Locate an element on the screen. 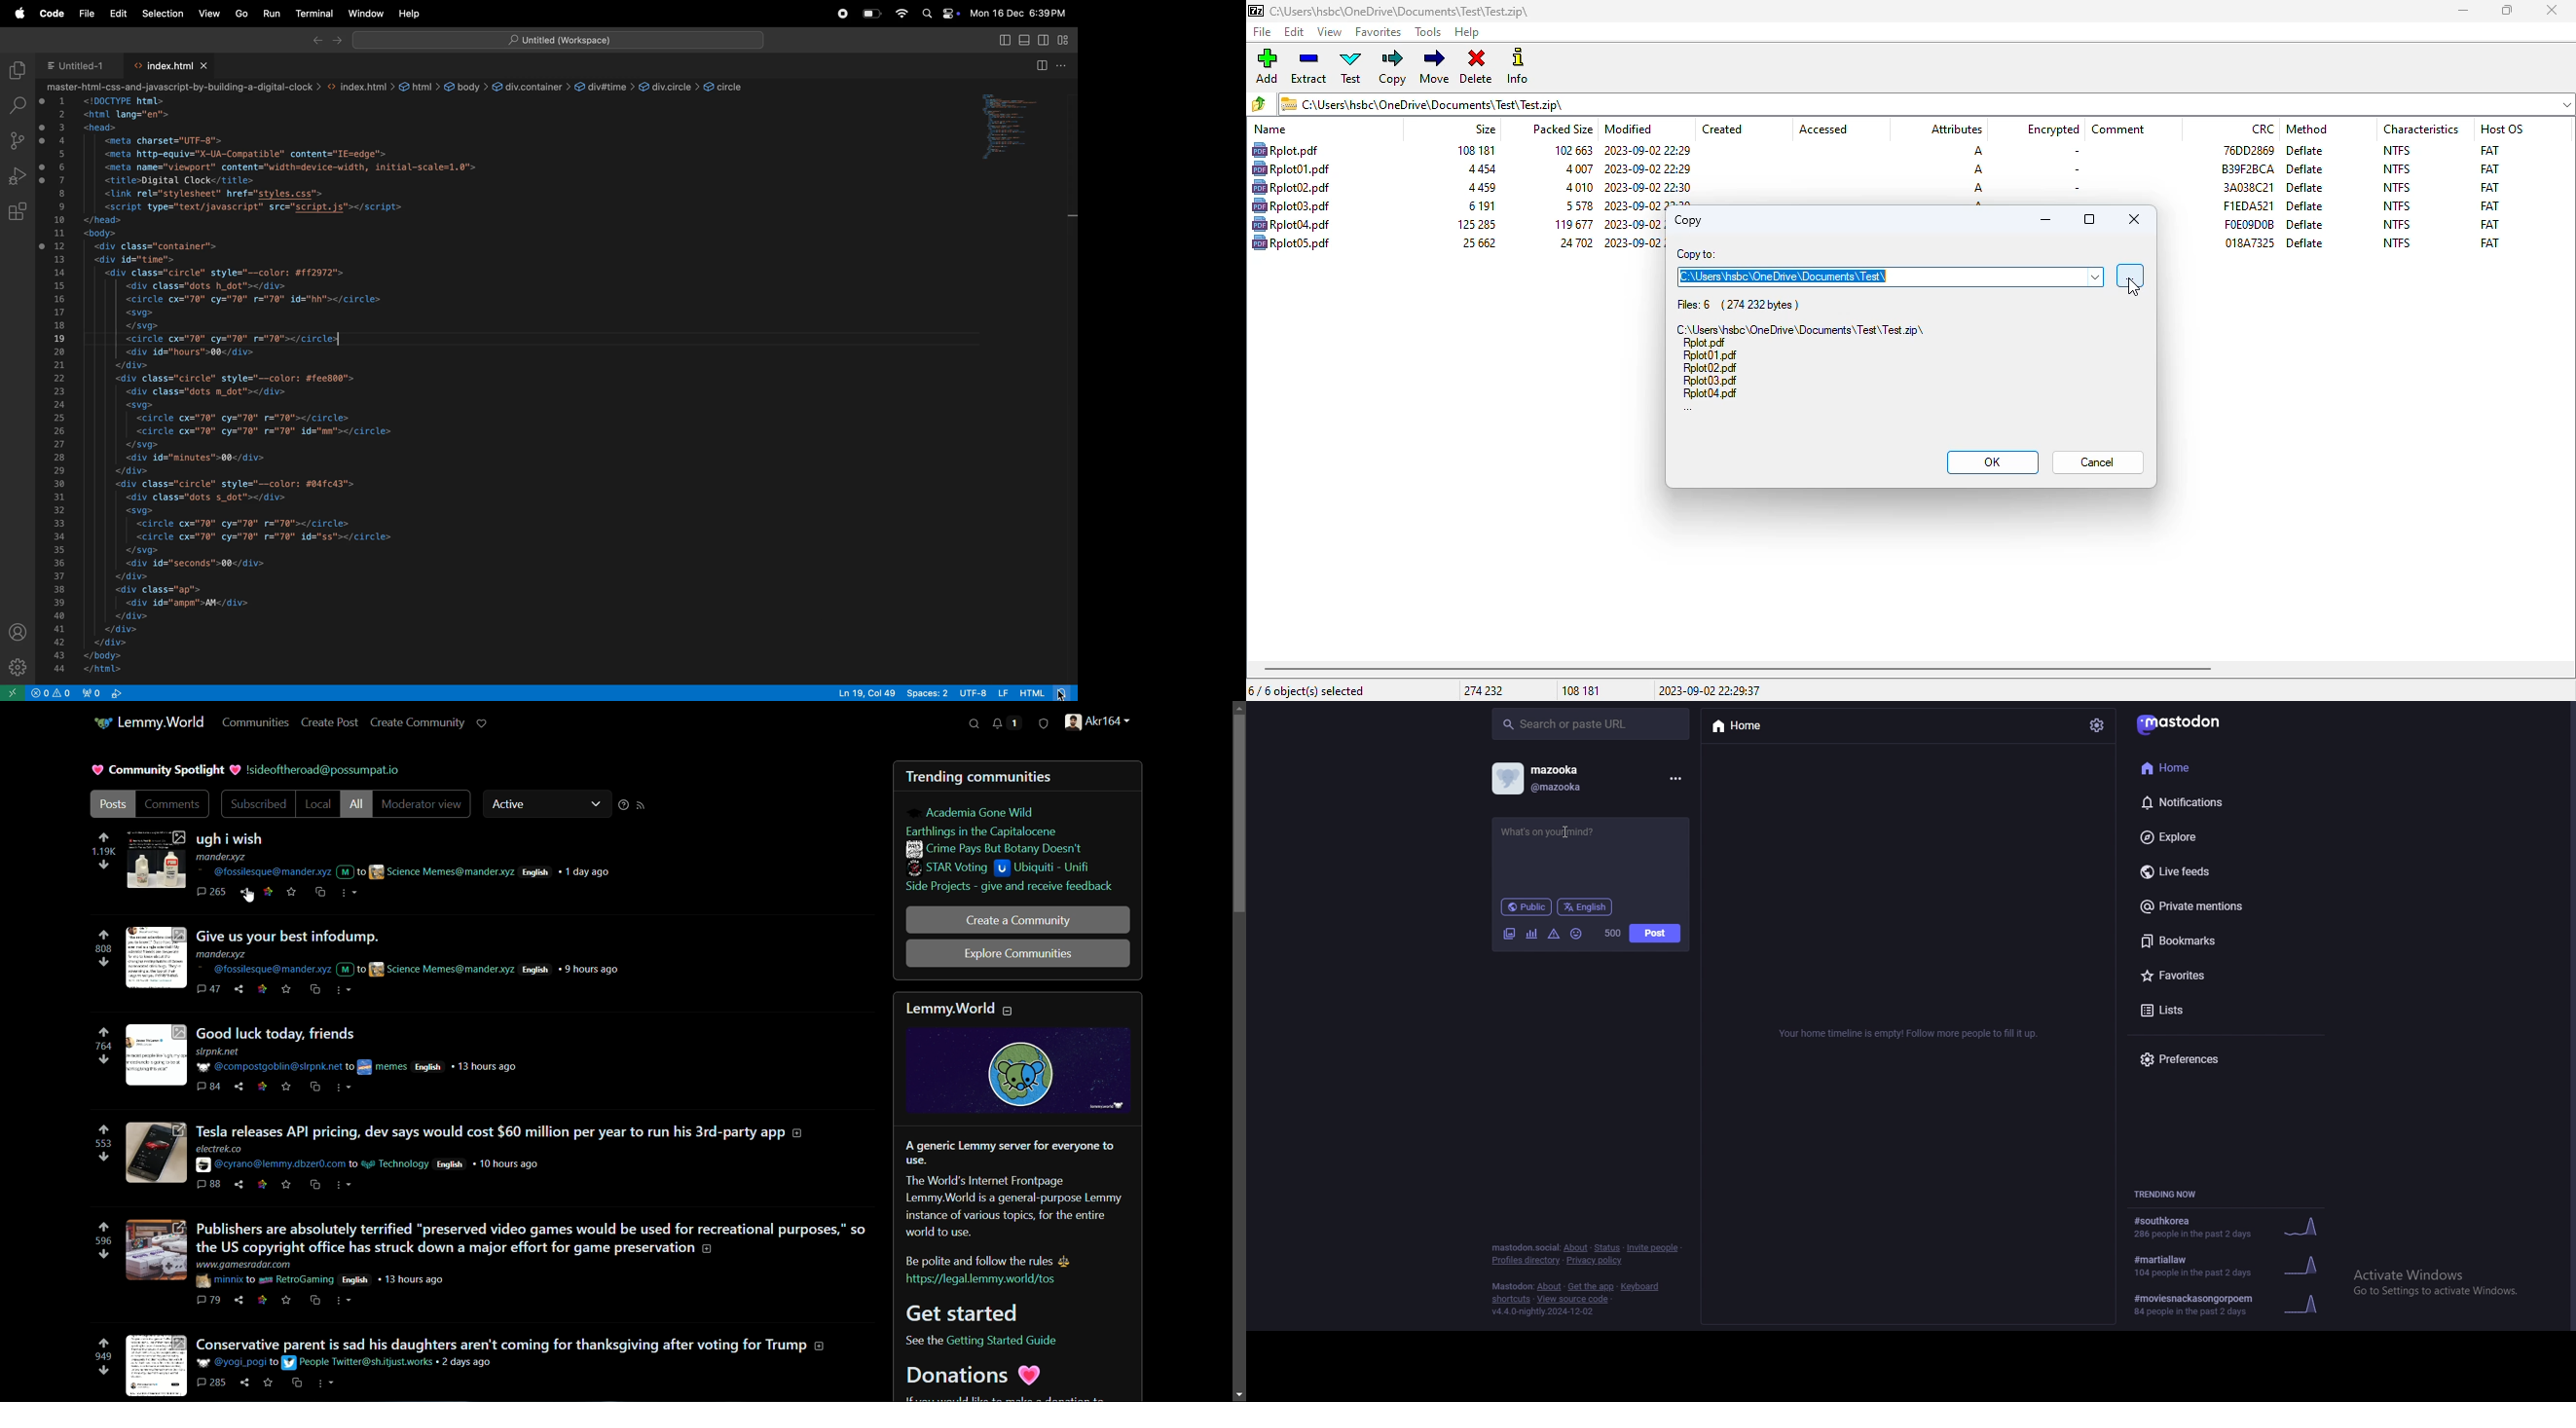 The height and width of the screenshot is (1428, 2576). trending now is located at coordinates (2171, 1193).